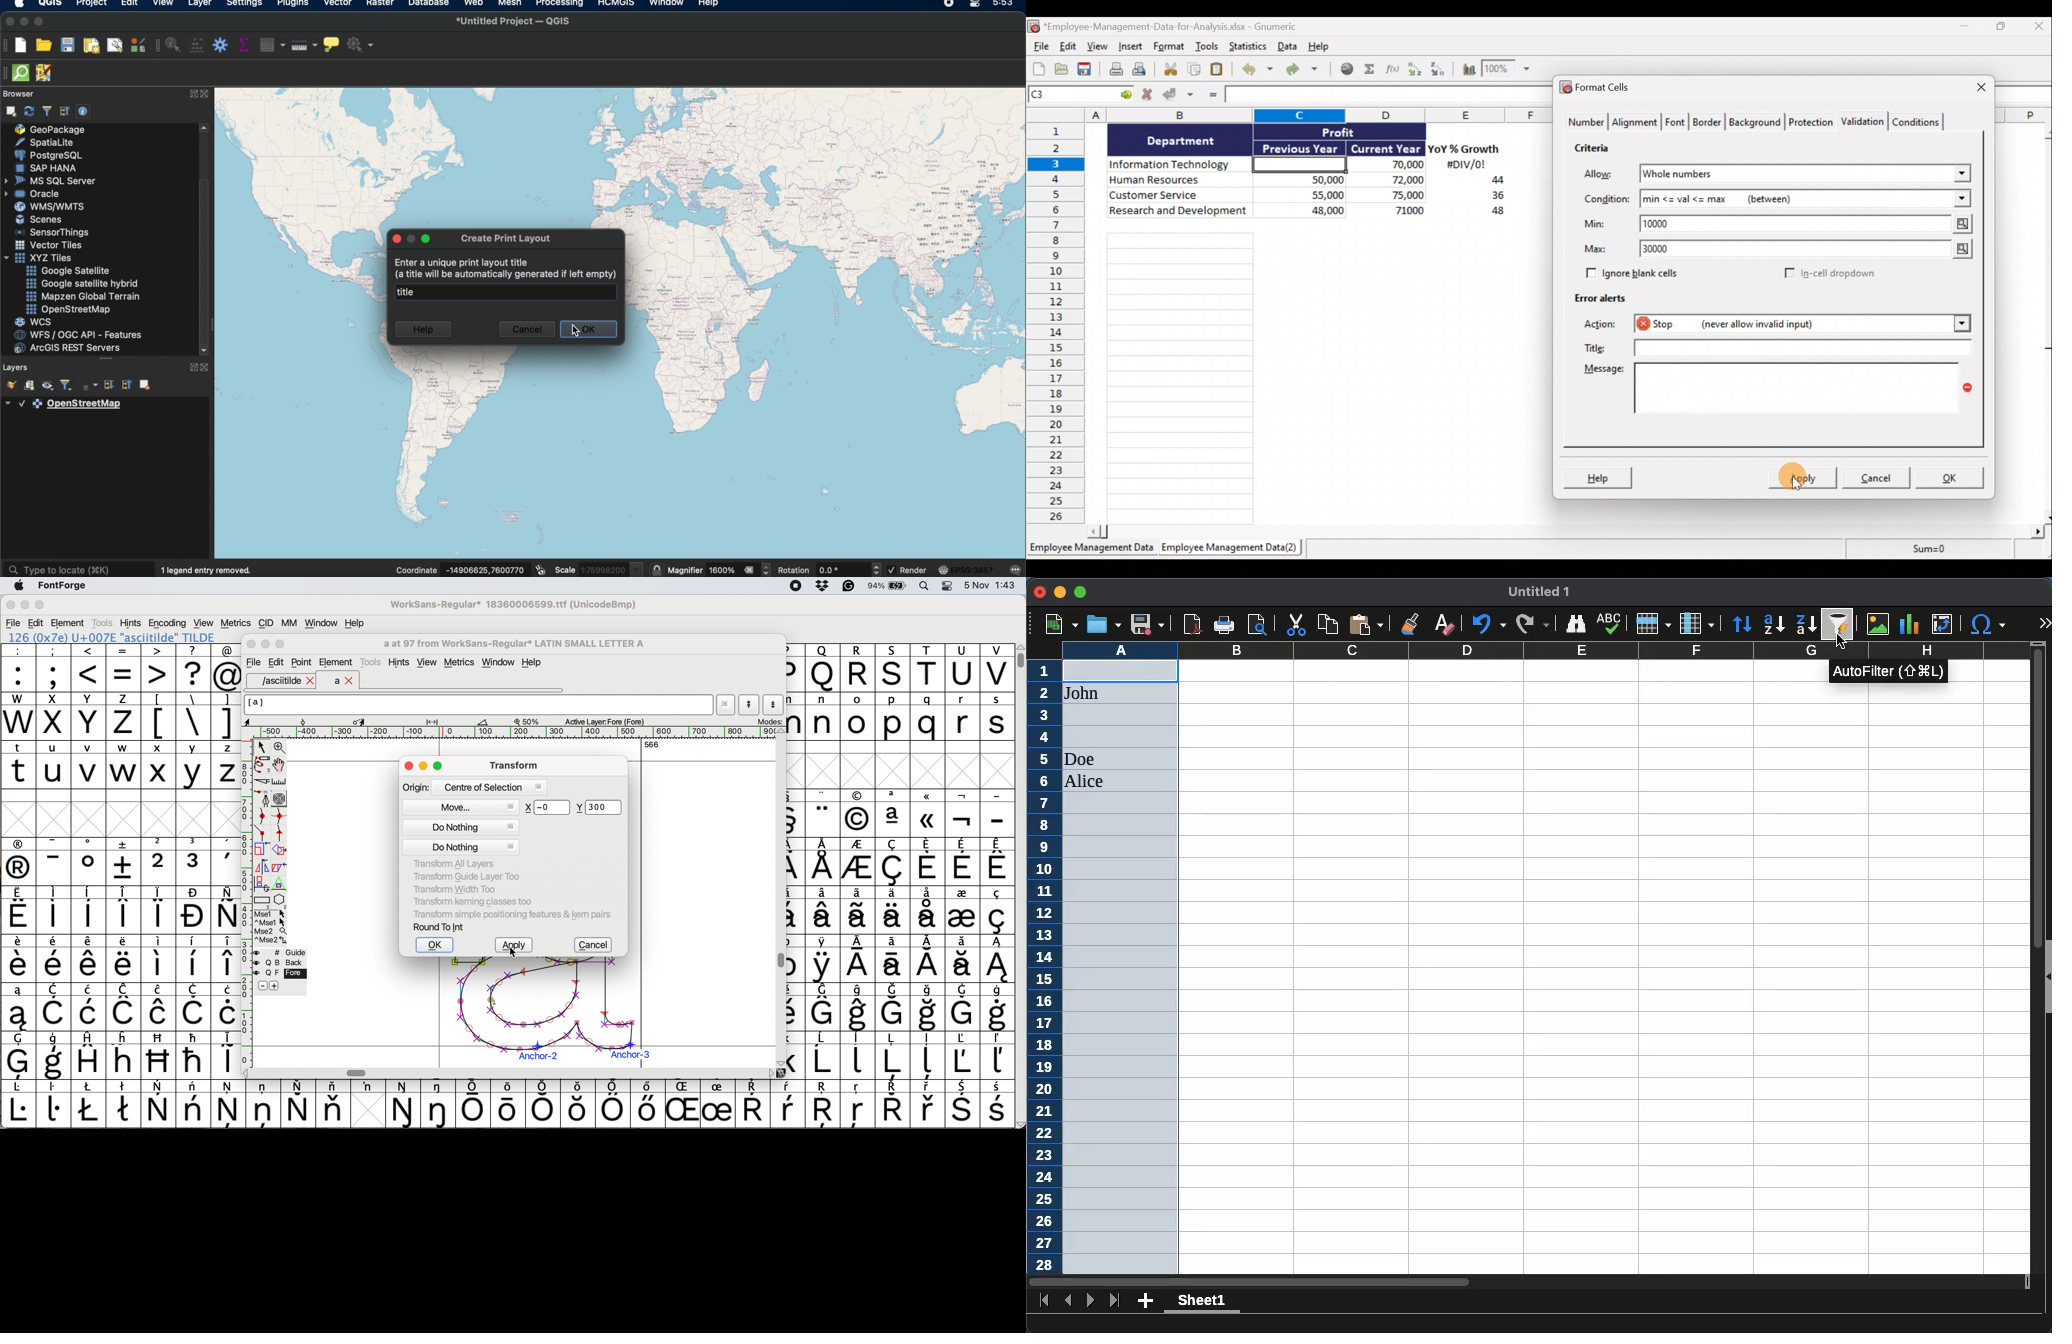 The image size is (2072, 1344). Describe the element at coordinates (54, 1104) in the screenshot. I see `symbol` at that location.